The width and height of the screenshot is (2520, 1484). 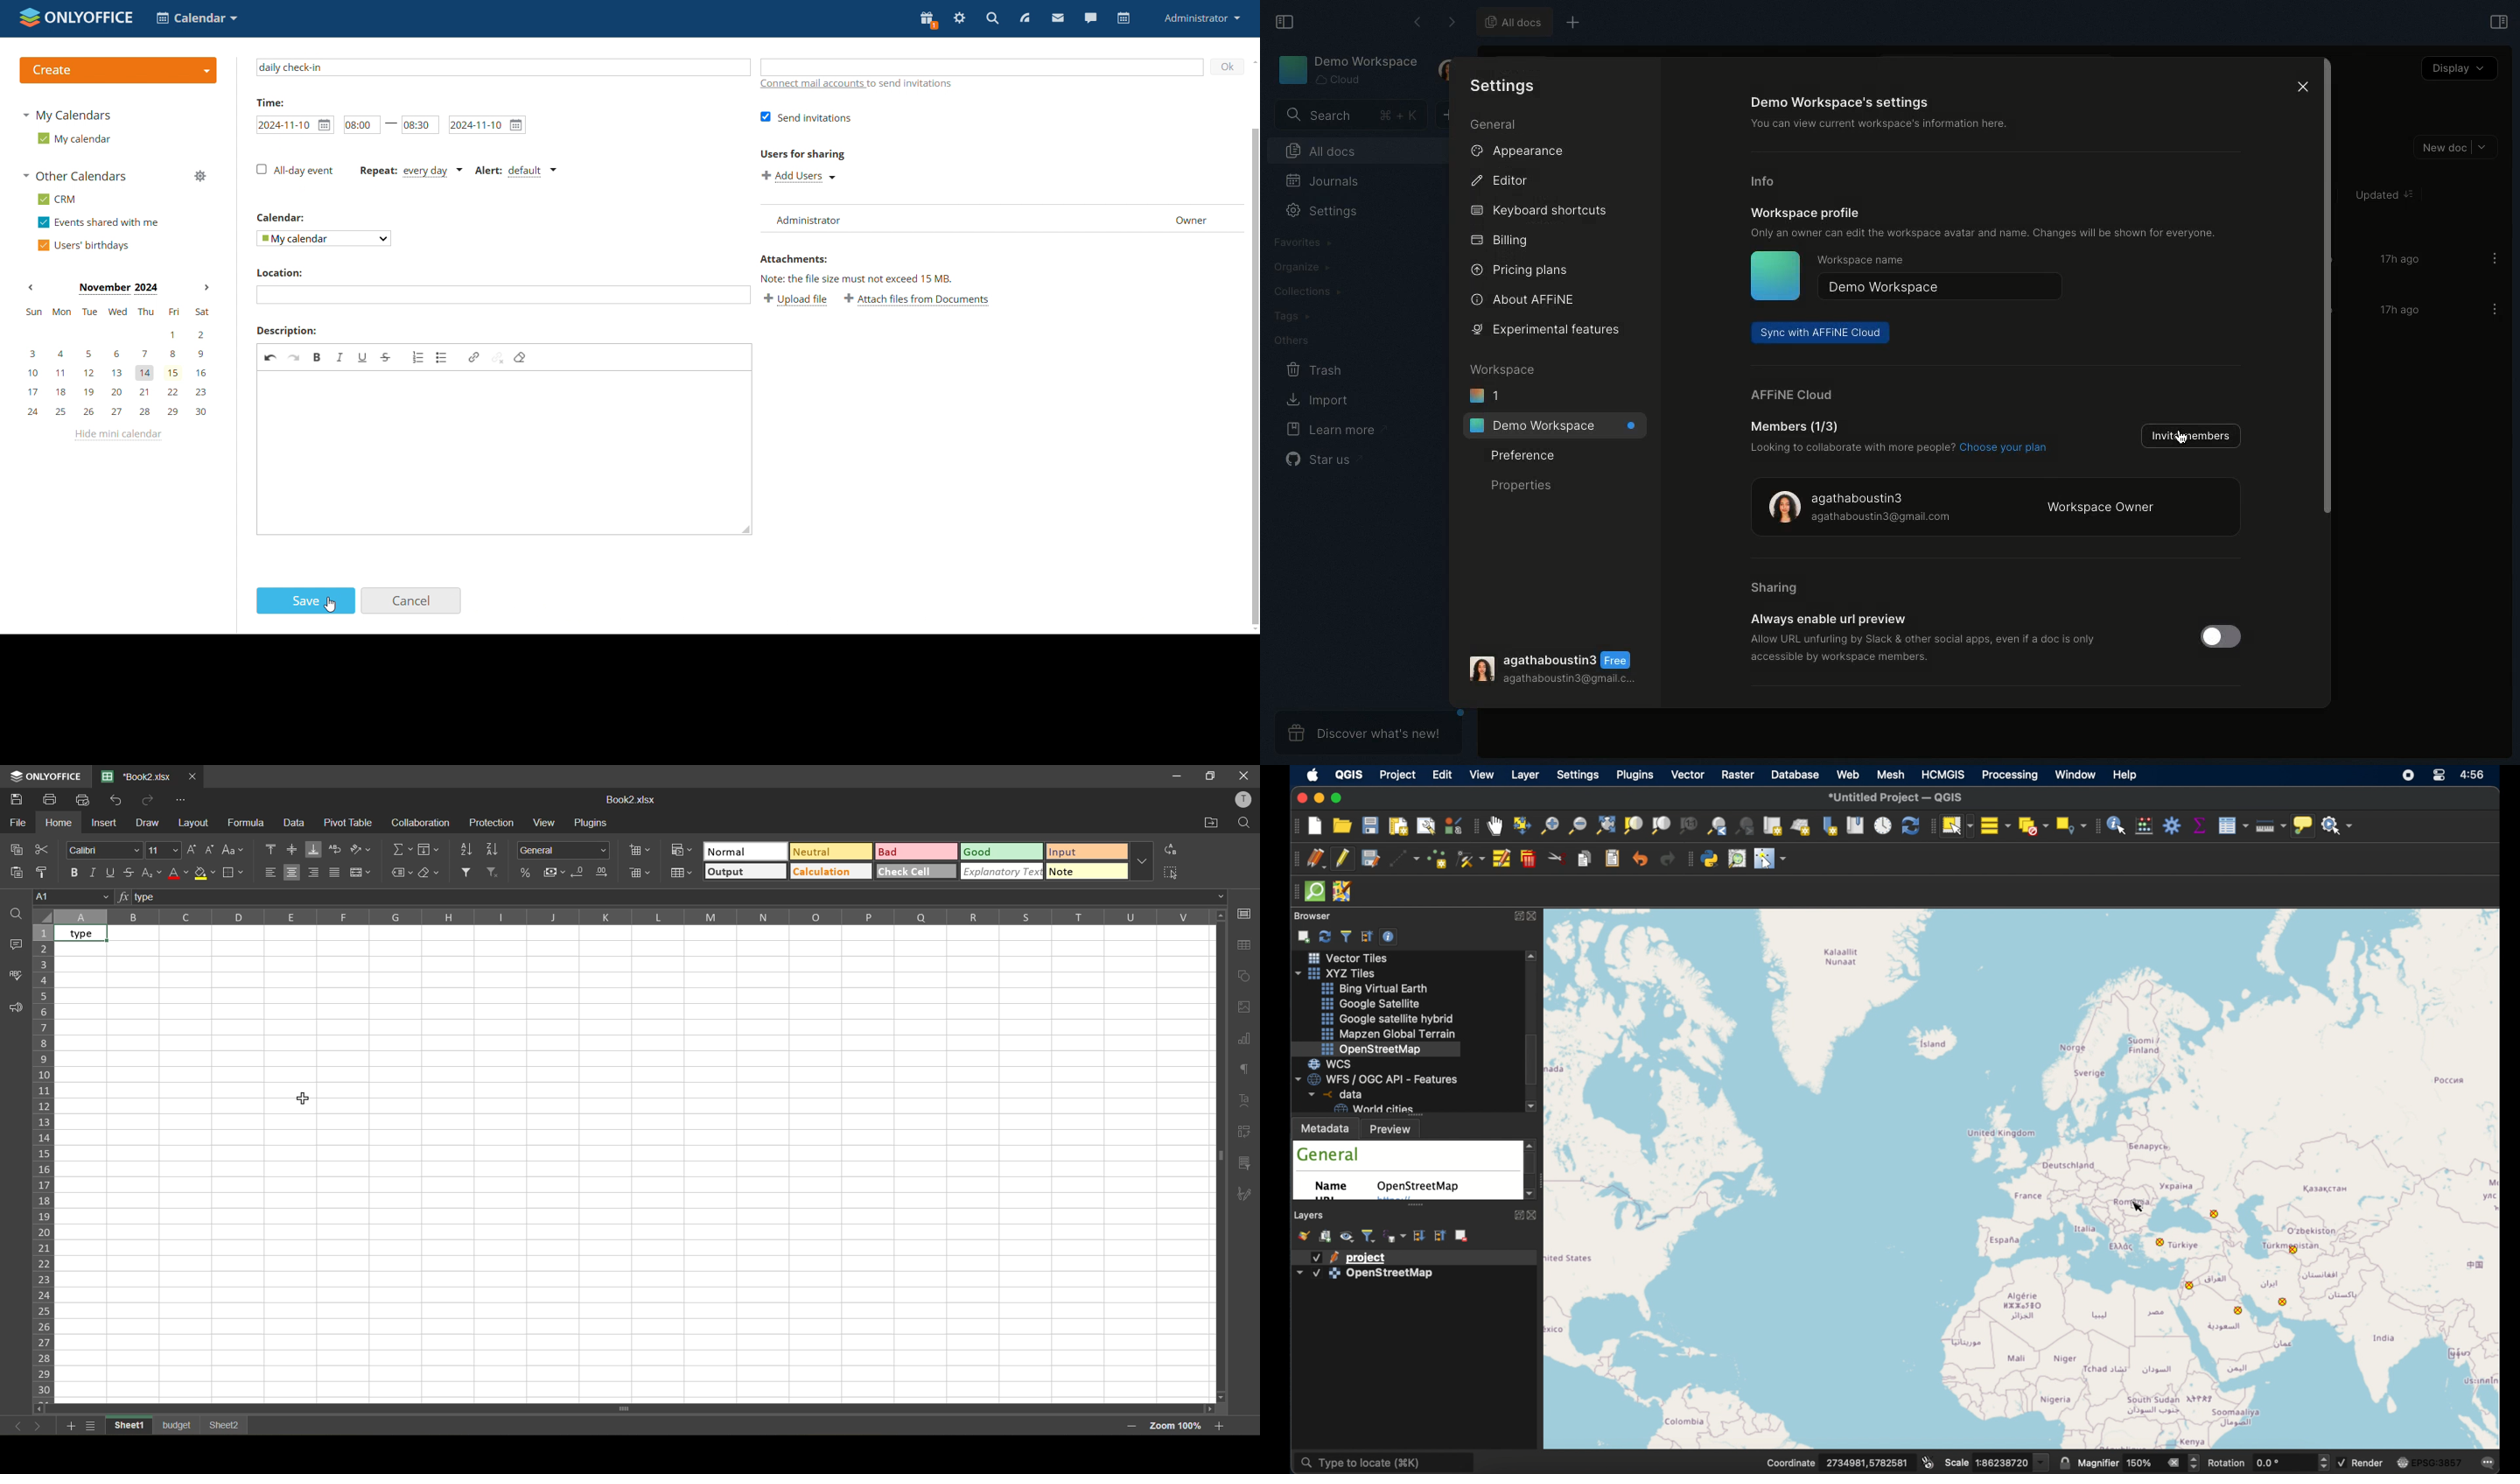 What do you see at coordinates (1343, 892) in the screenshot?
I see `josh remote` at bounding box center [1343, 892].